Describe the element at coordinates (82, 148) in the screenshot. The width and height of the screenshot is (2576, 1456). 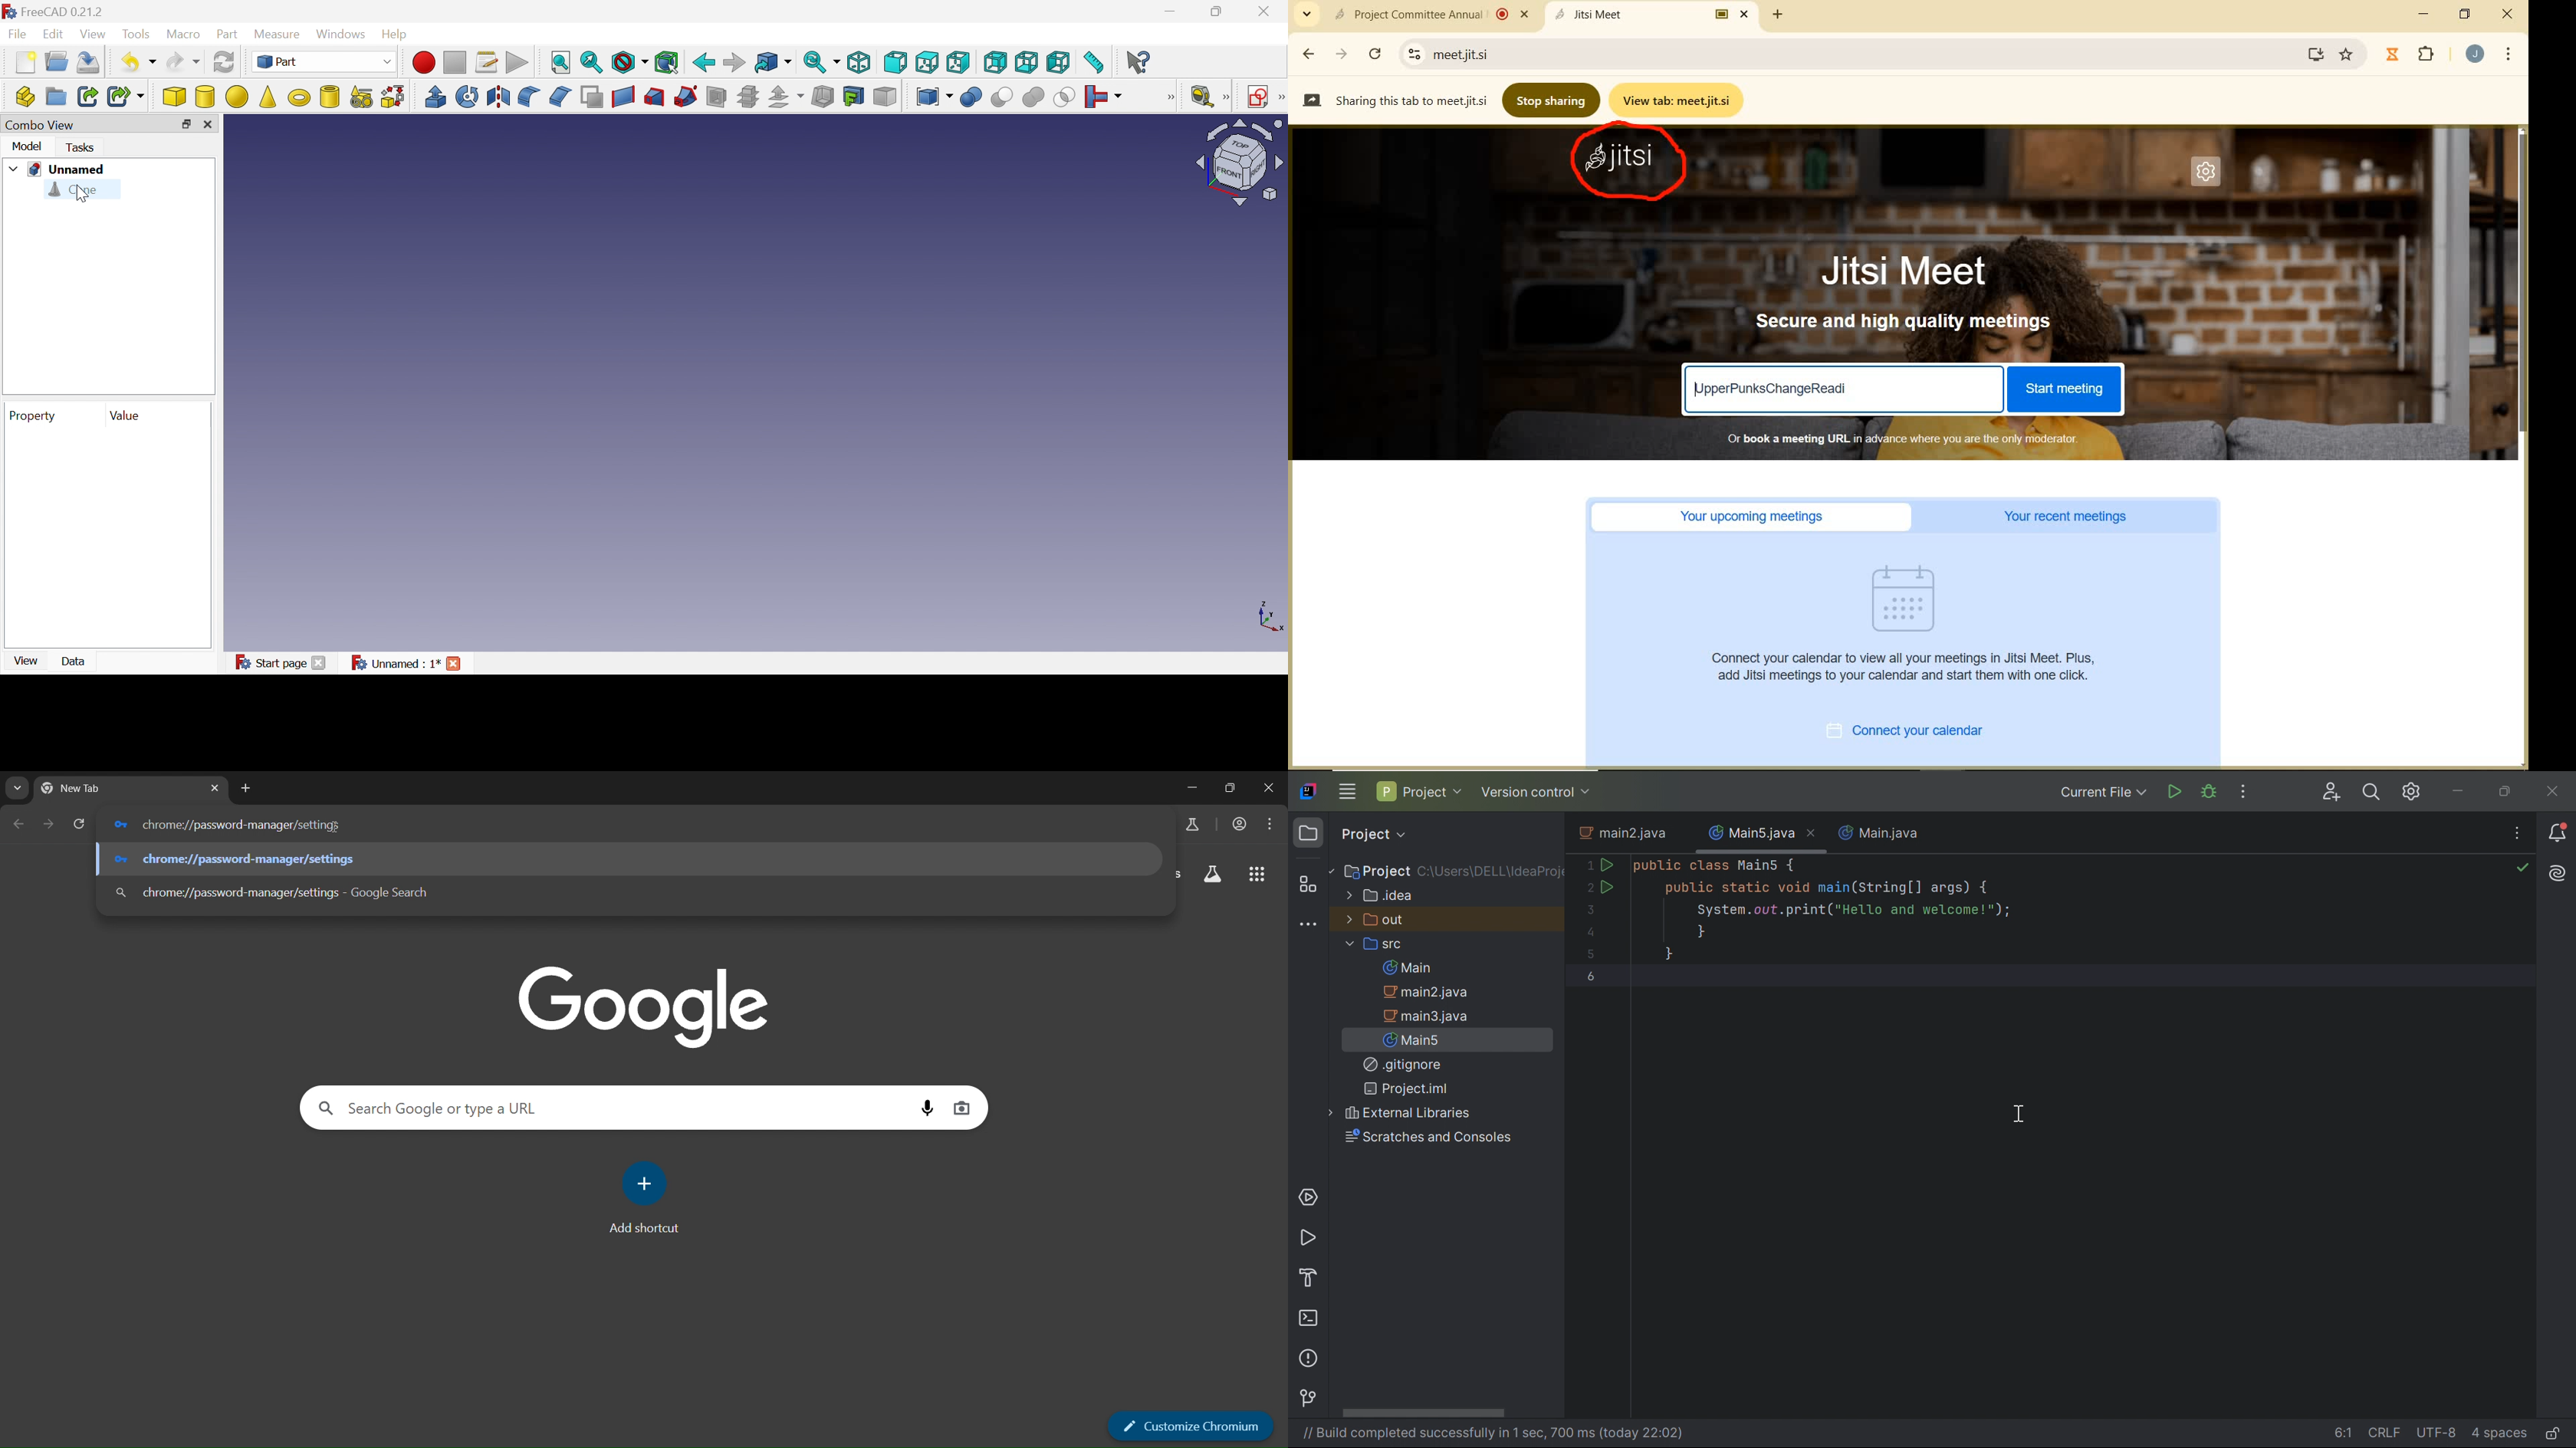
I see `Tasks` at that location.